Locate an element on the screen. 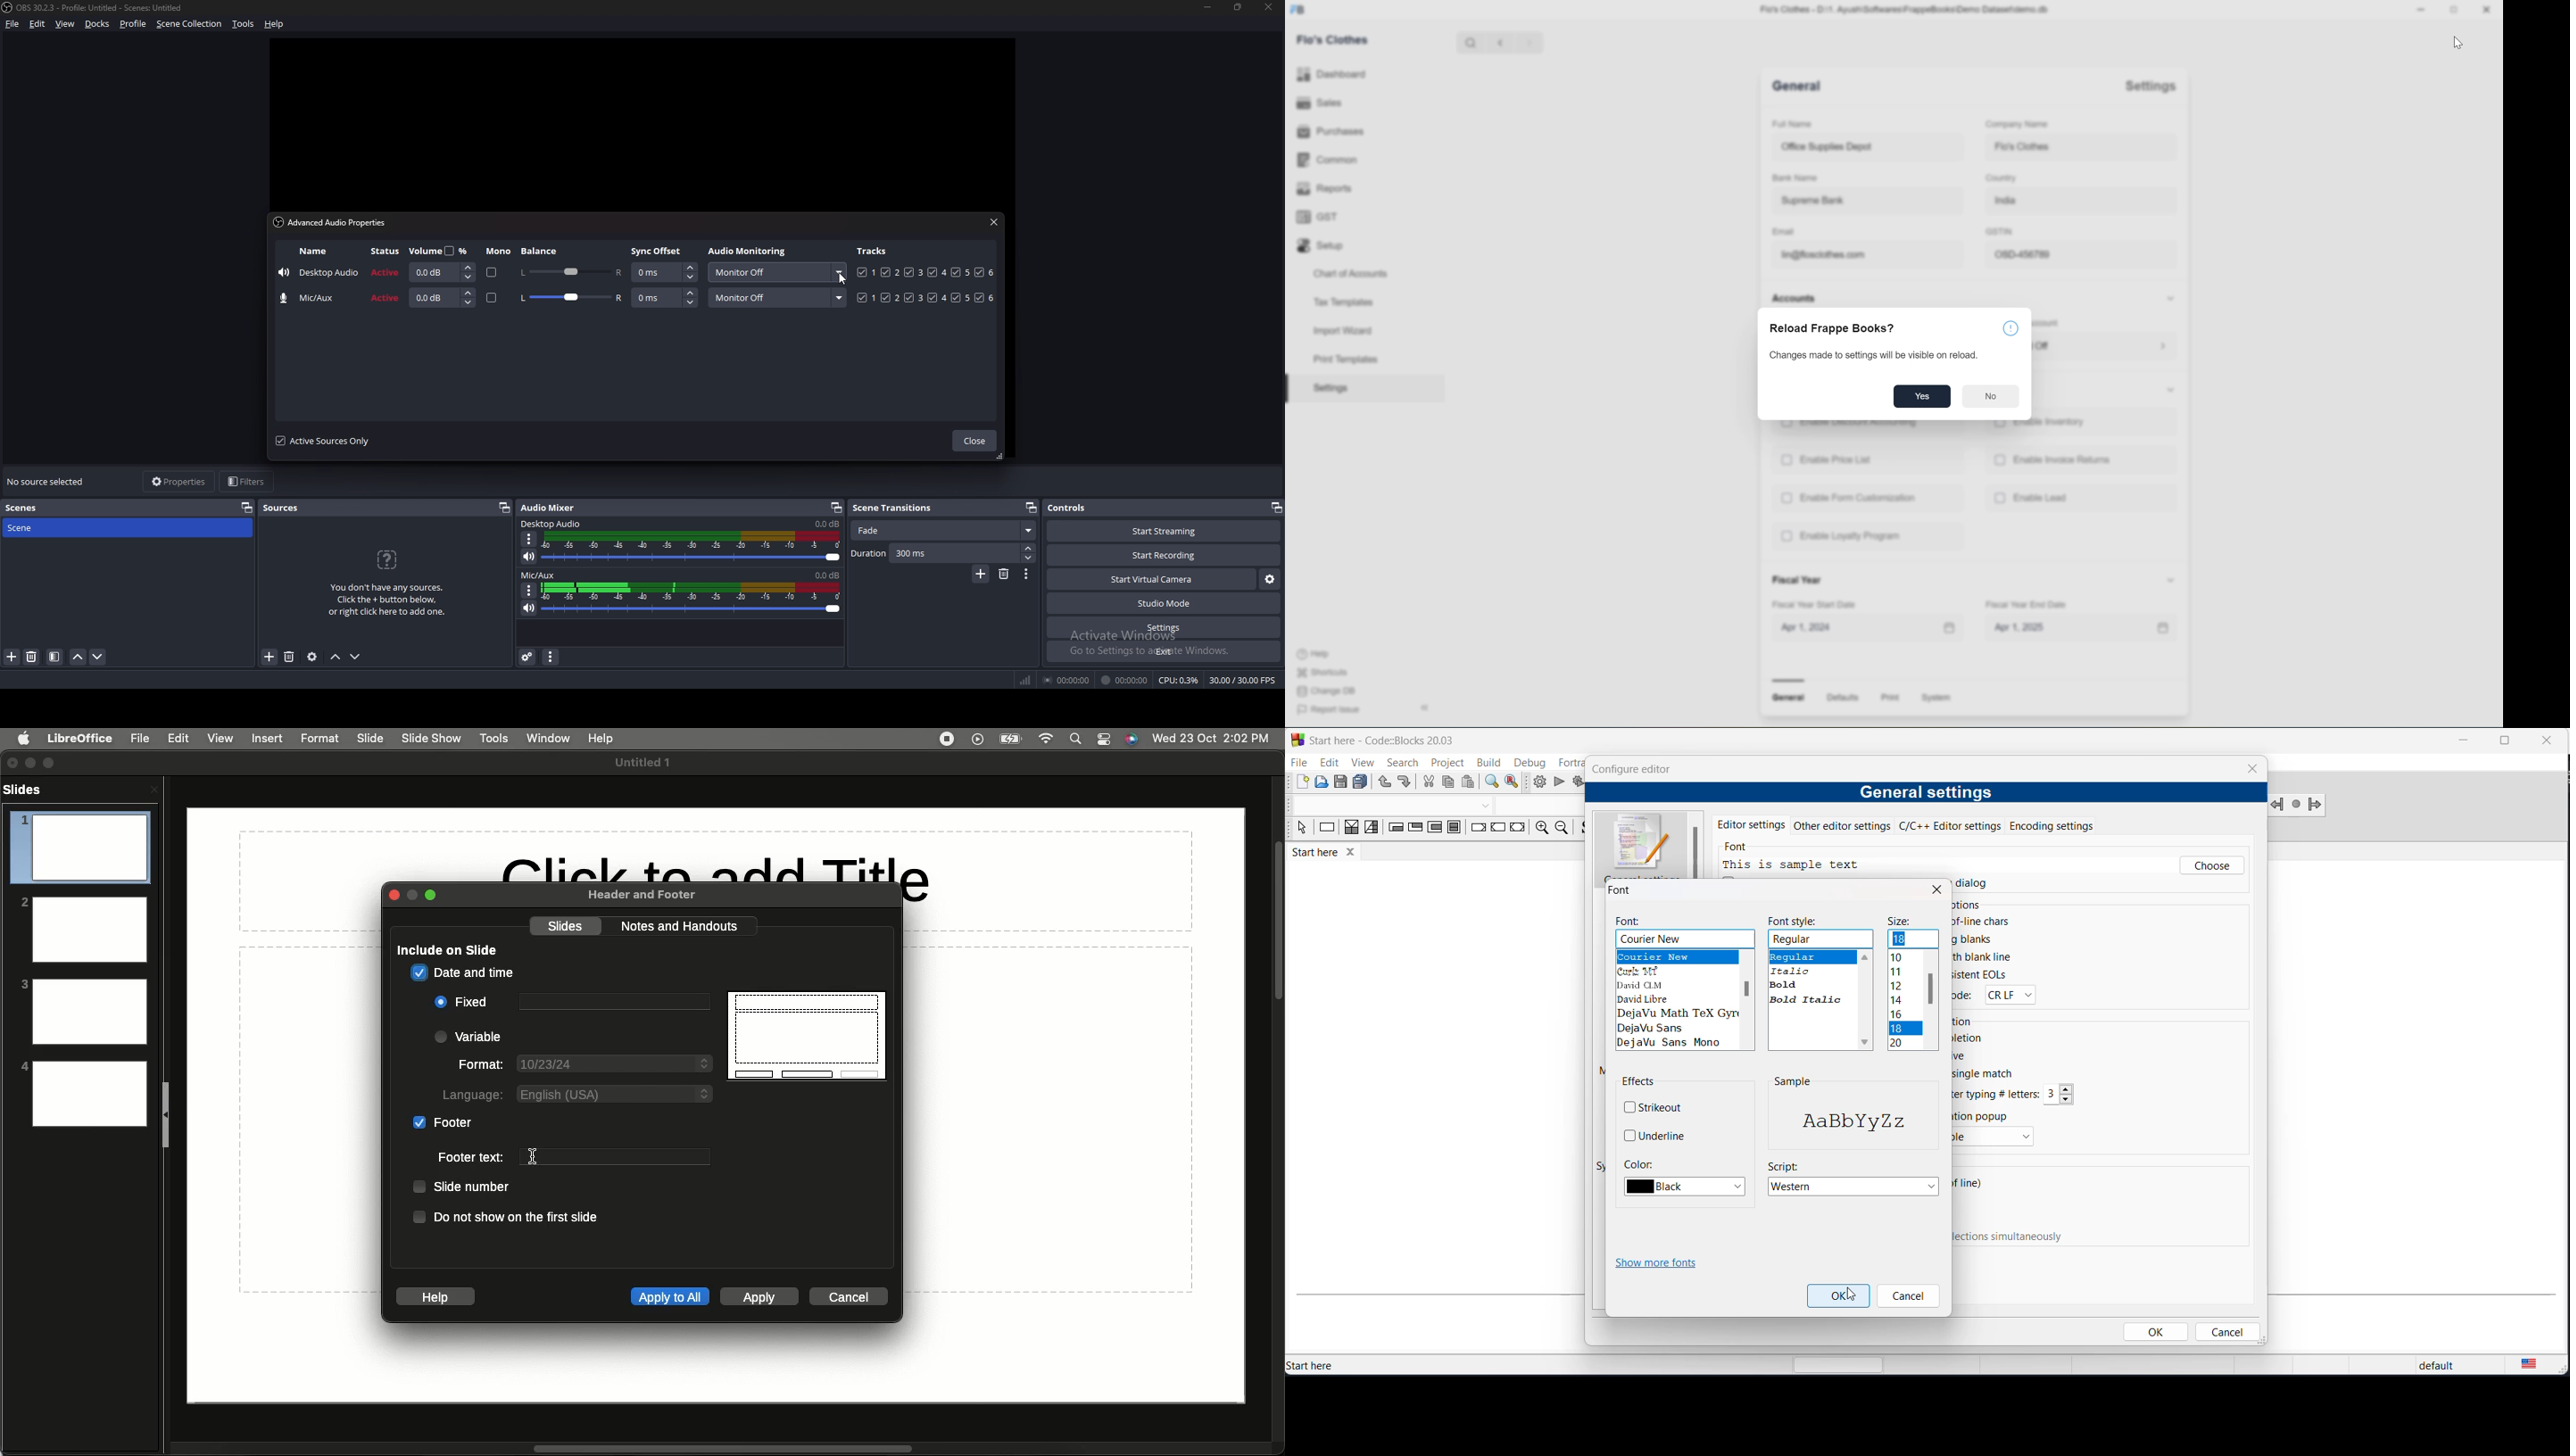  Slides is located at coordinates (28, 789).